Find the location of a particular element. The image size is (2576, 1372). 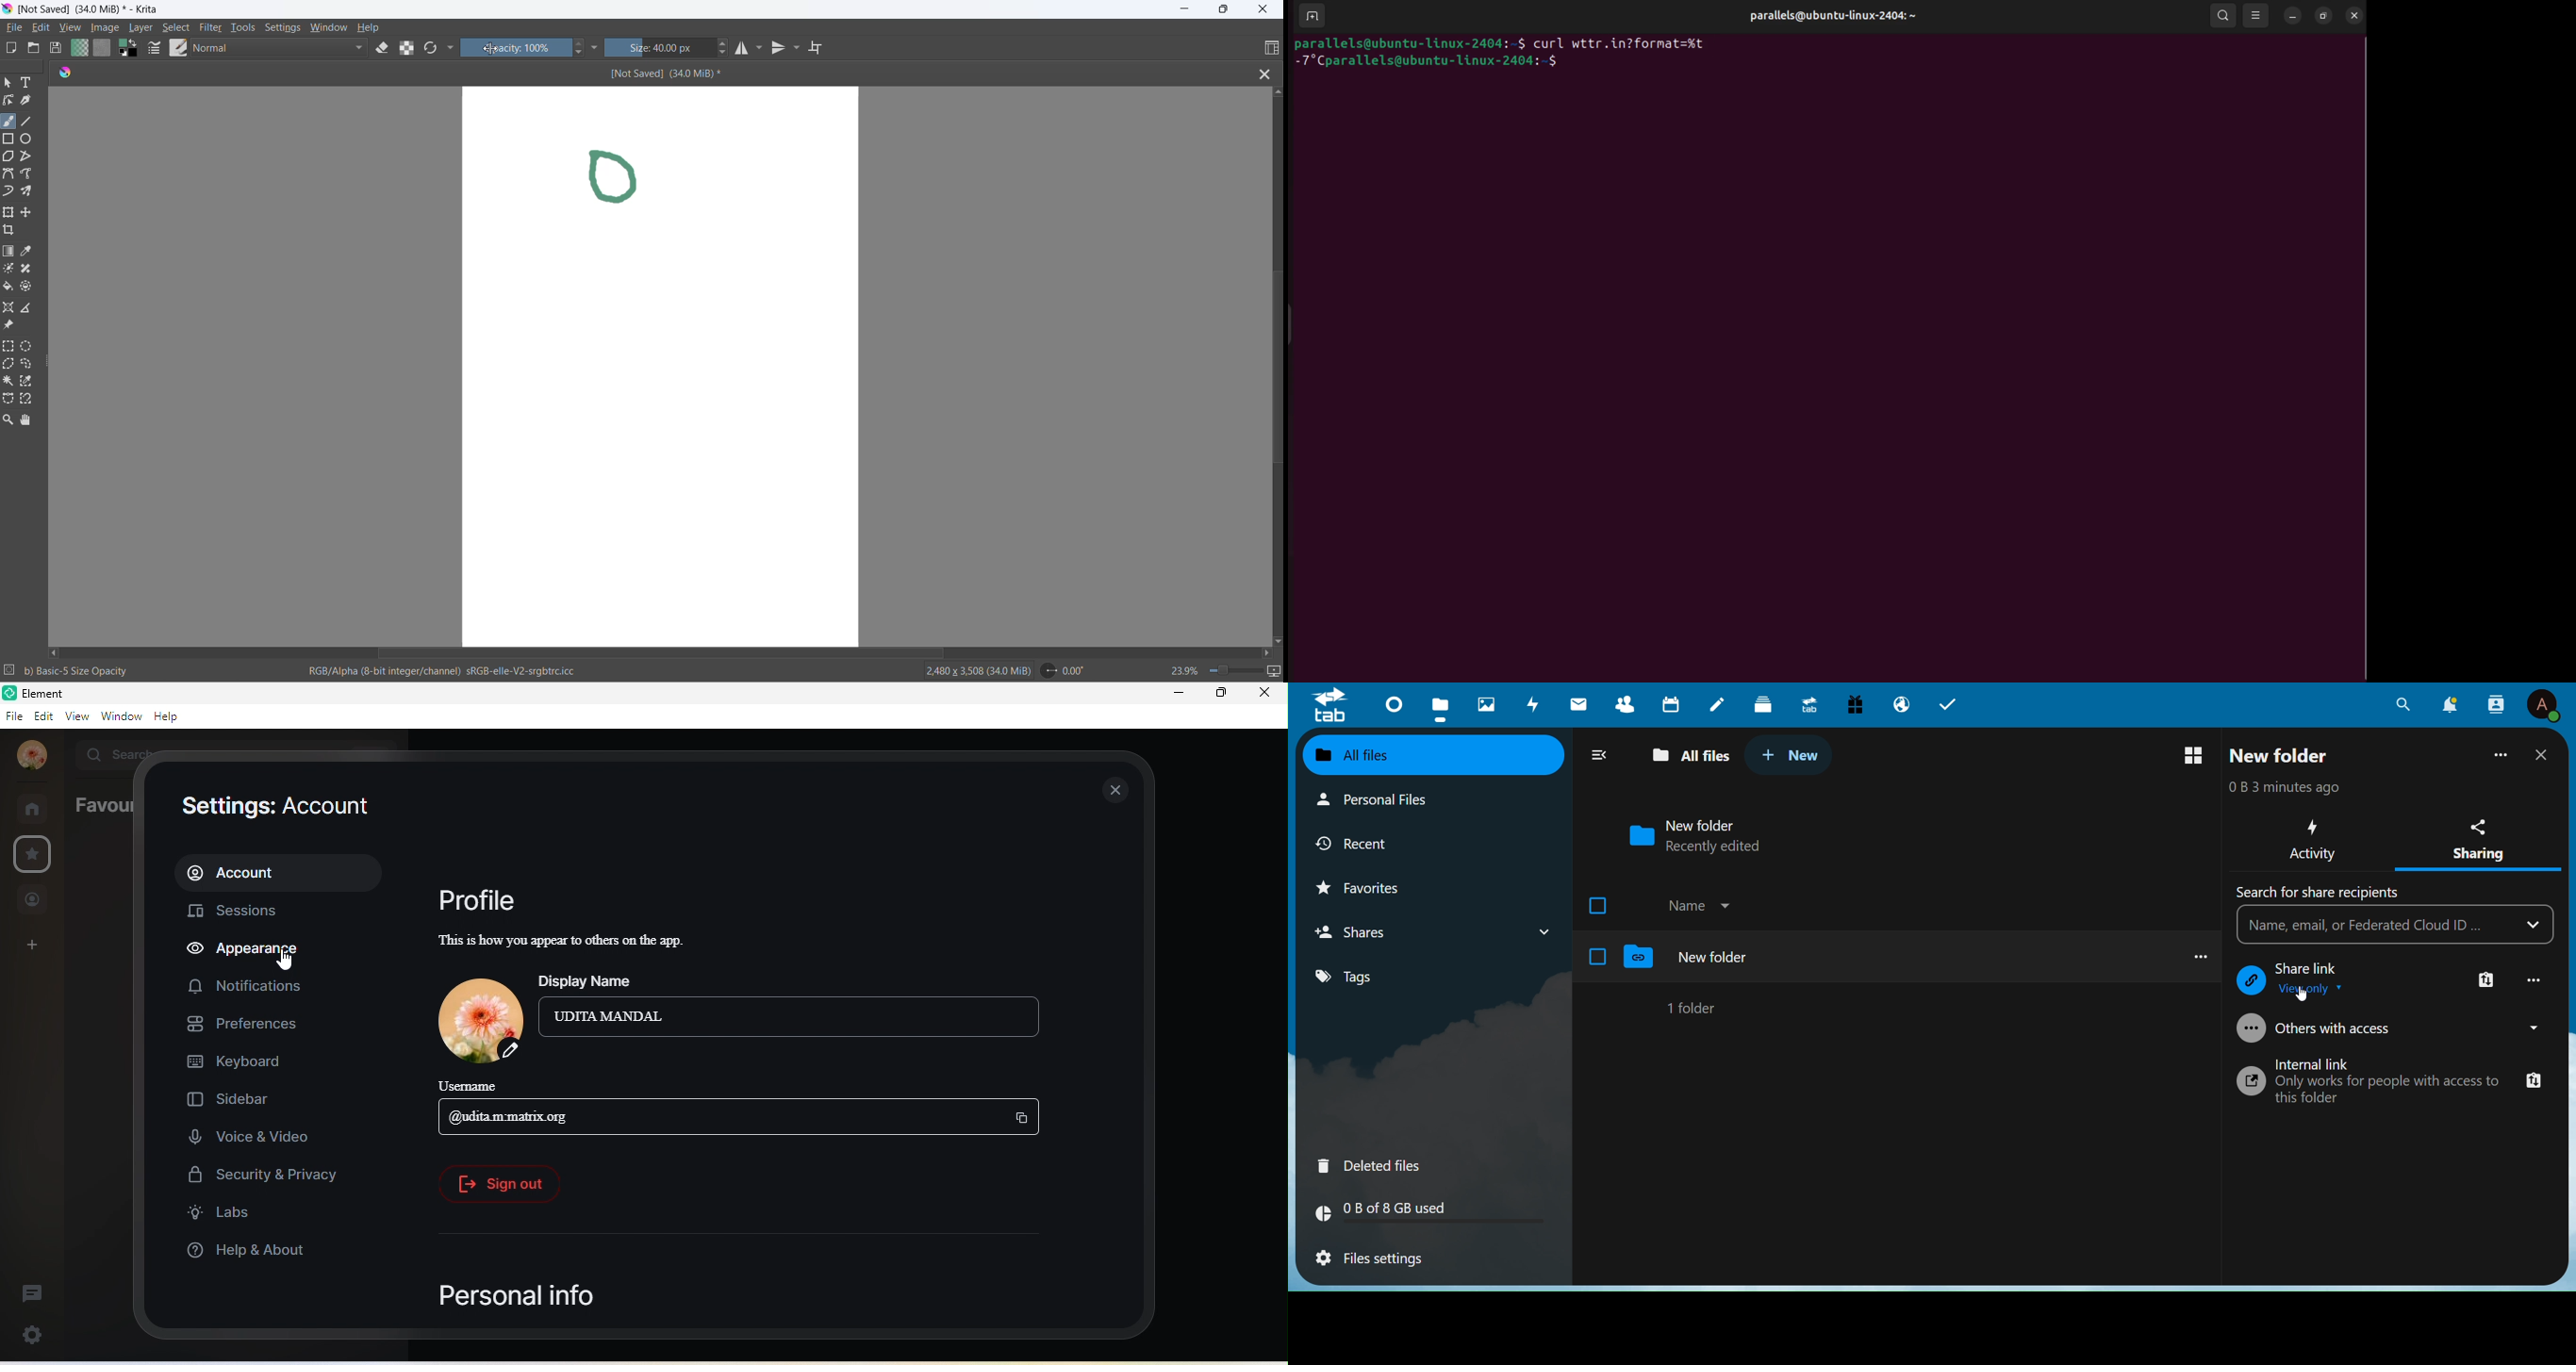

New Folder is located at coordinates (1704, 824).